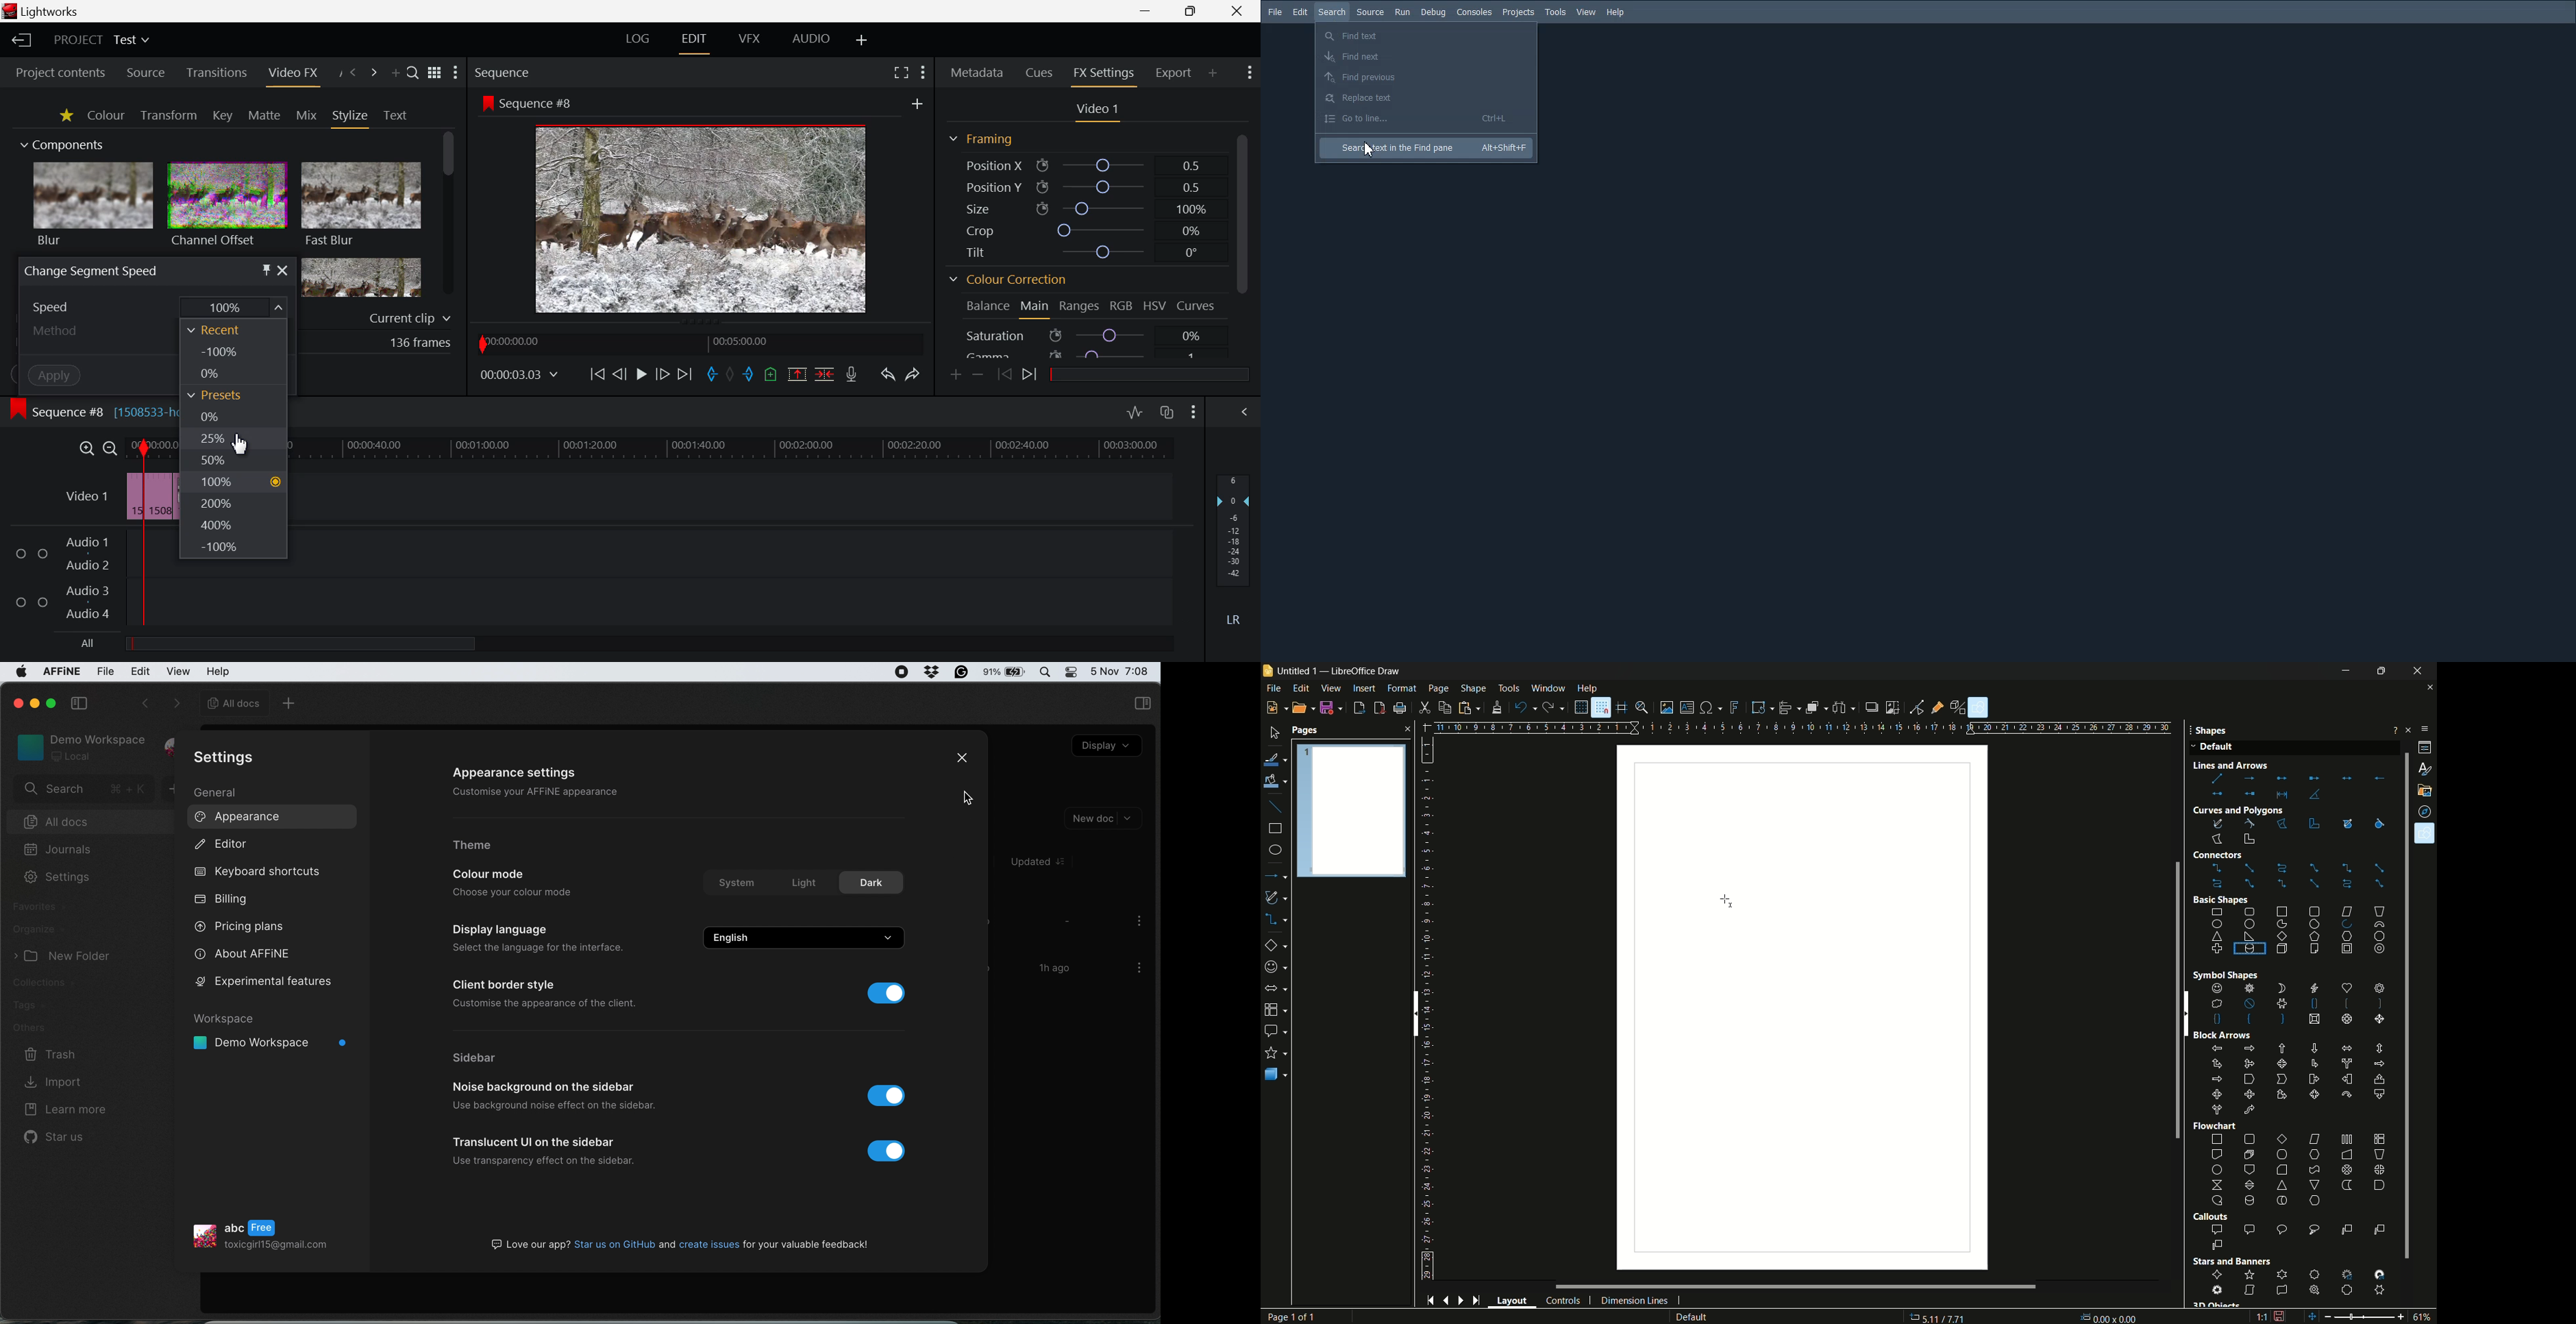 Image resolution: width=2576 pixels, height=1344 pixels. What do you see at coordinates (2216, 1304) in the screenshot?
I see `3D Object` at bounding box center [2216, 1304].